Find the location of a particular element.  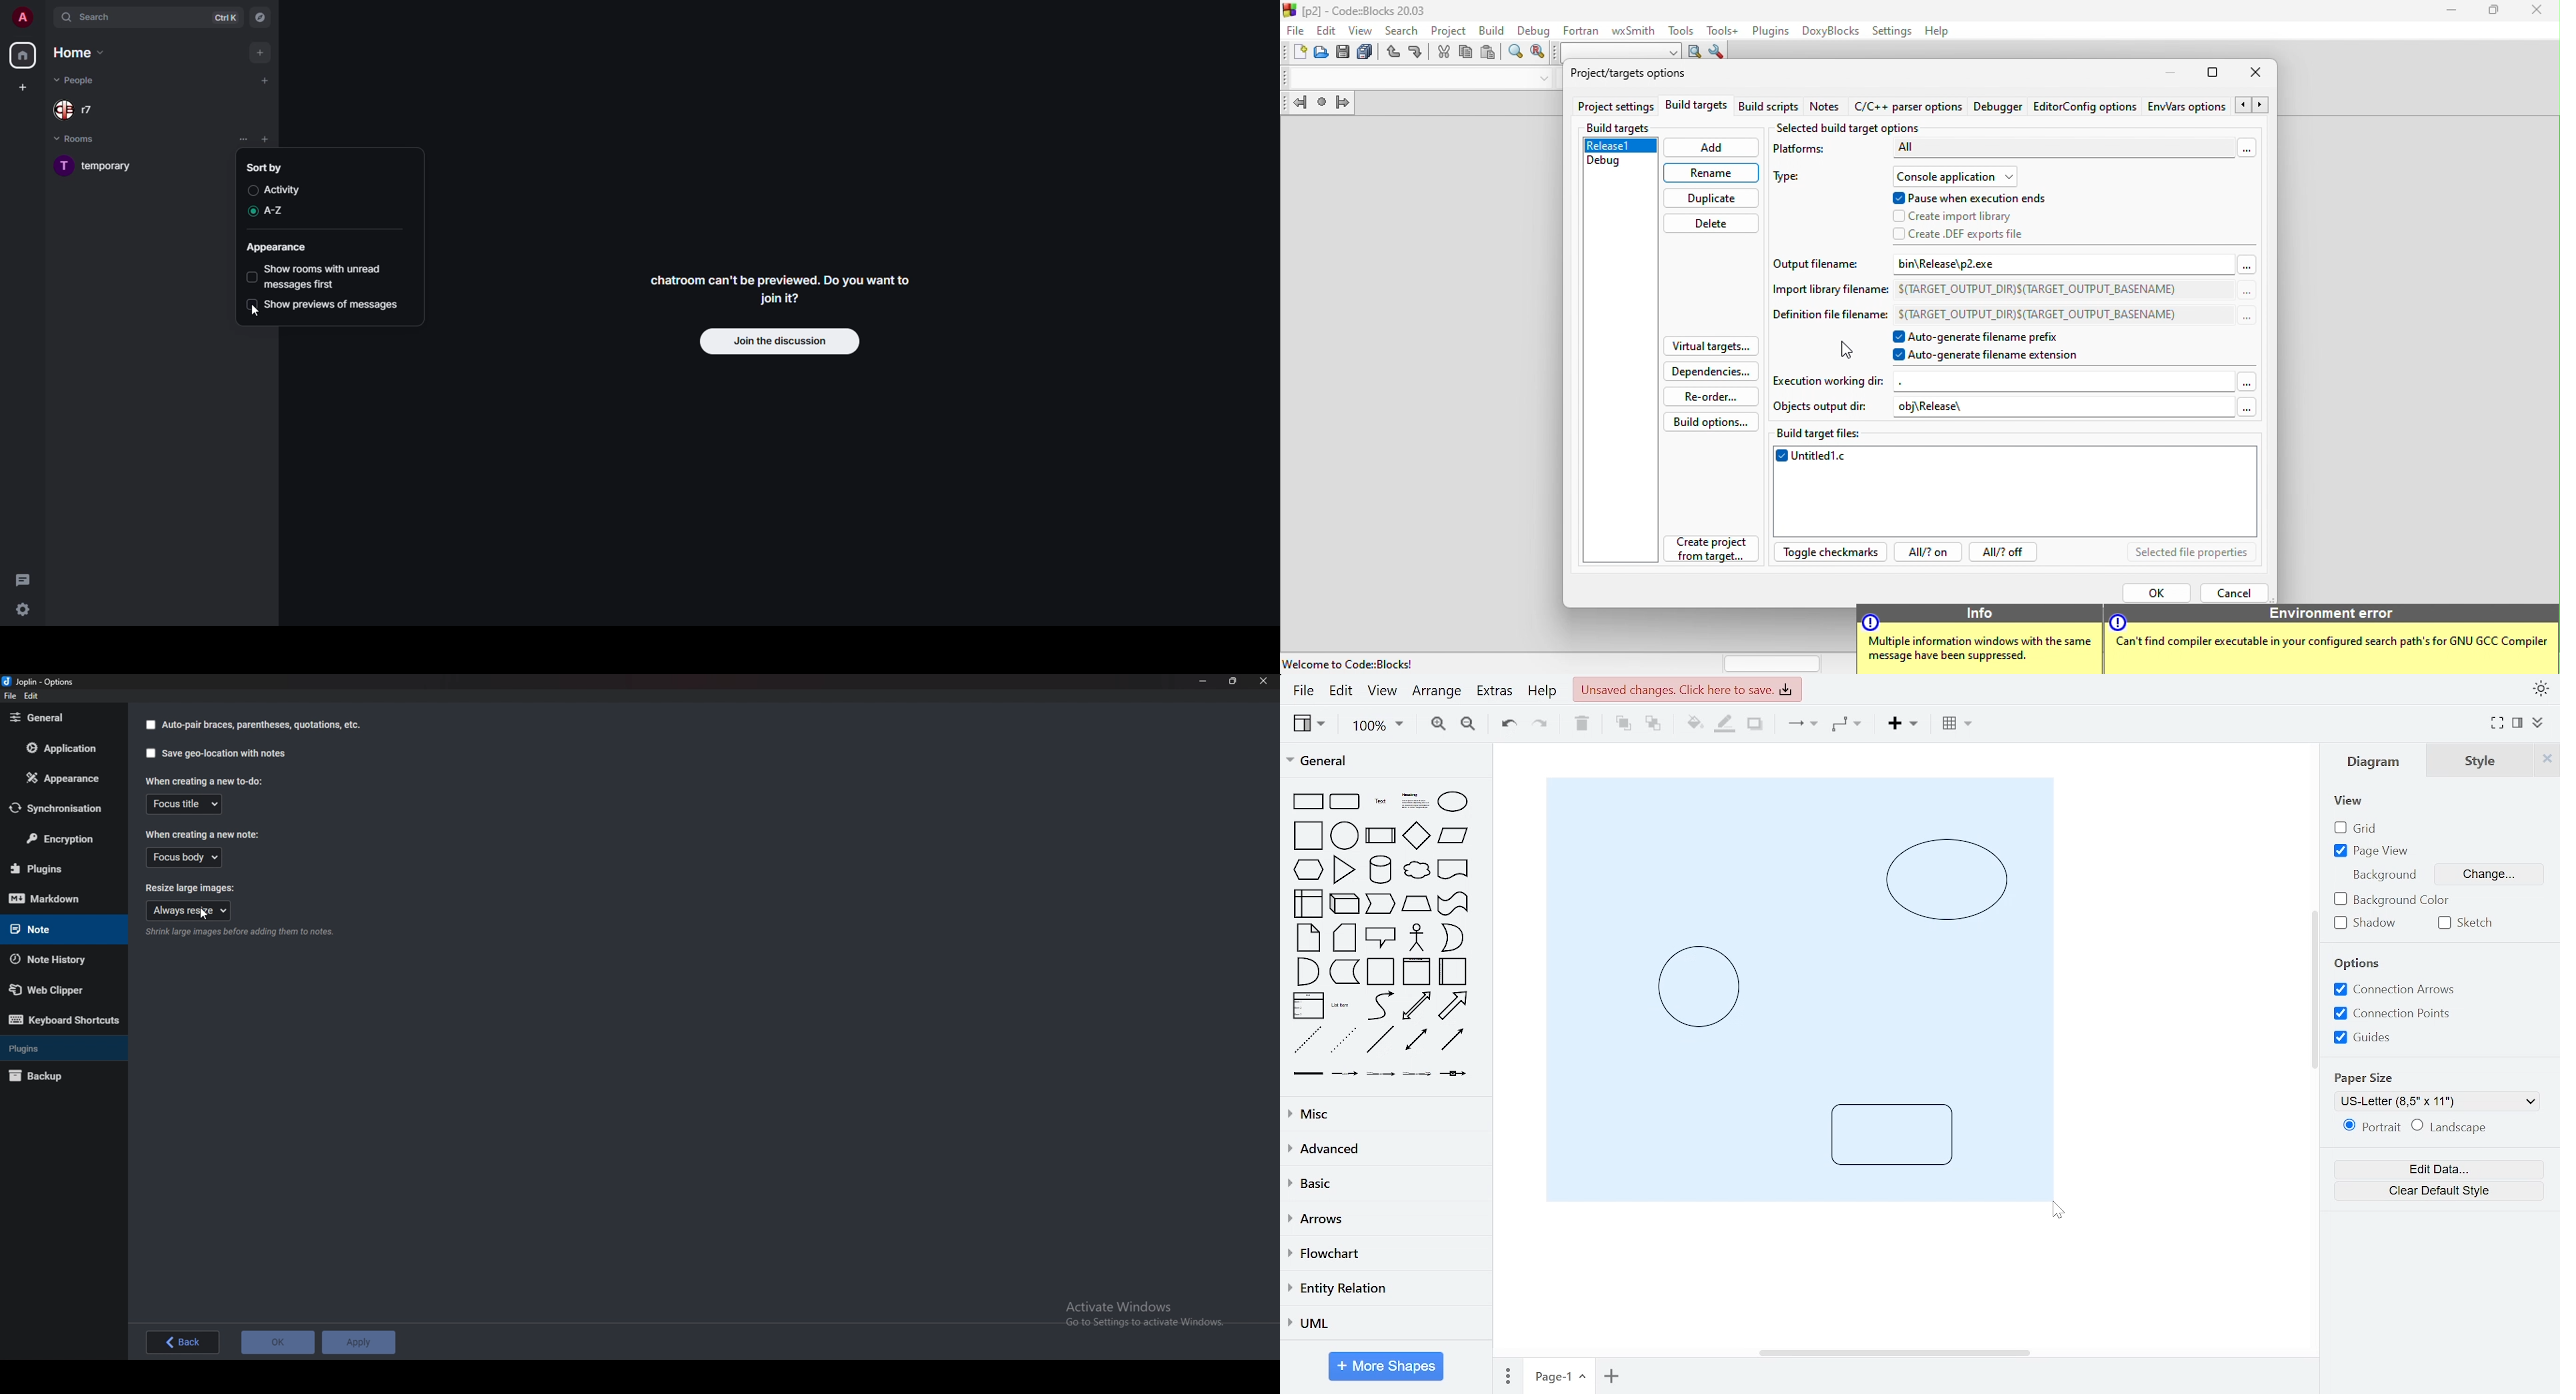

quick settings is located at coordinates (23, 610).